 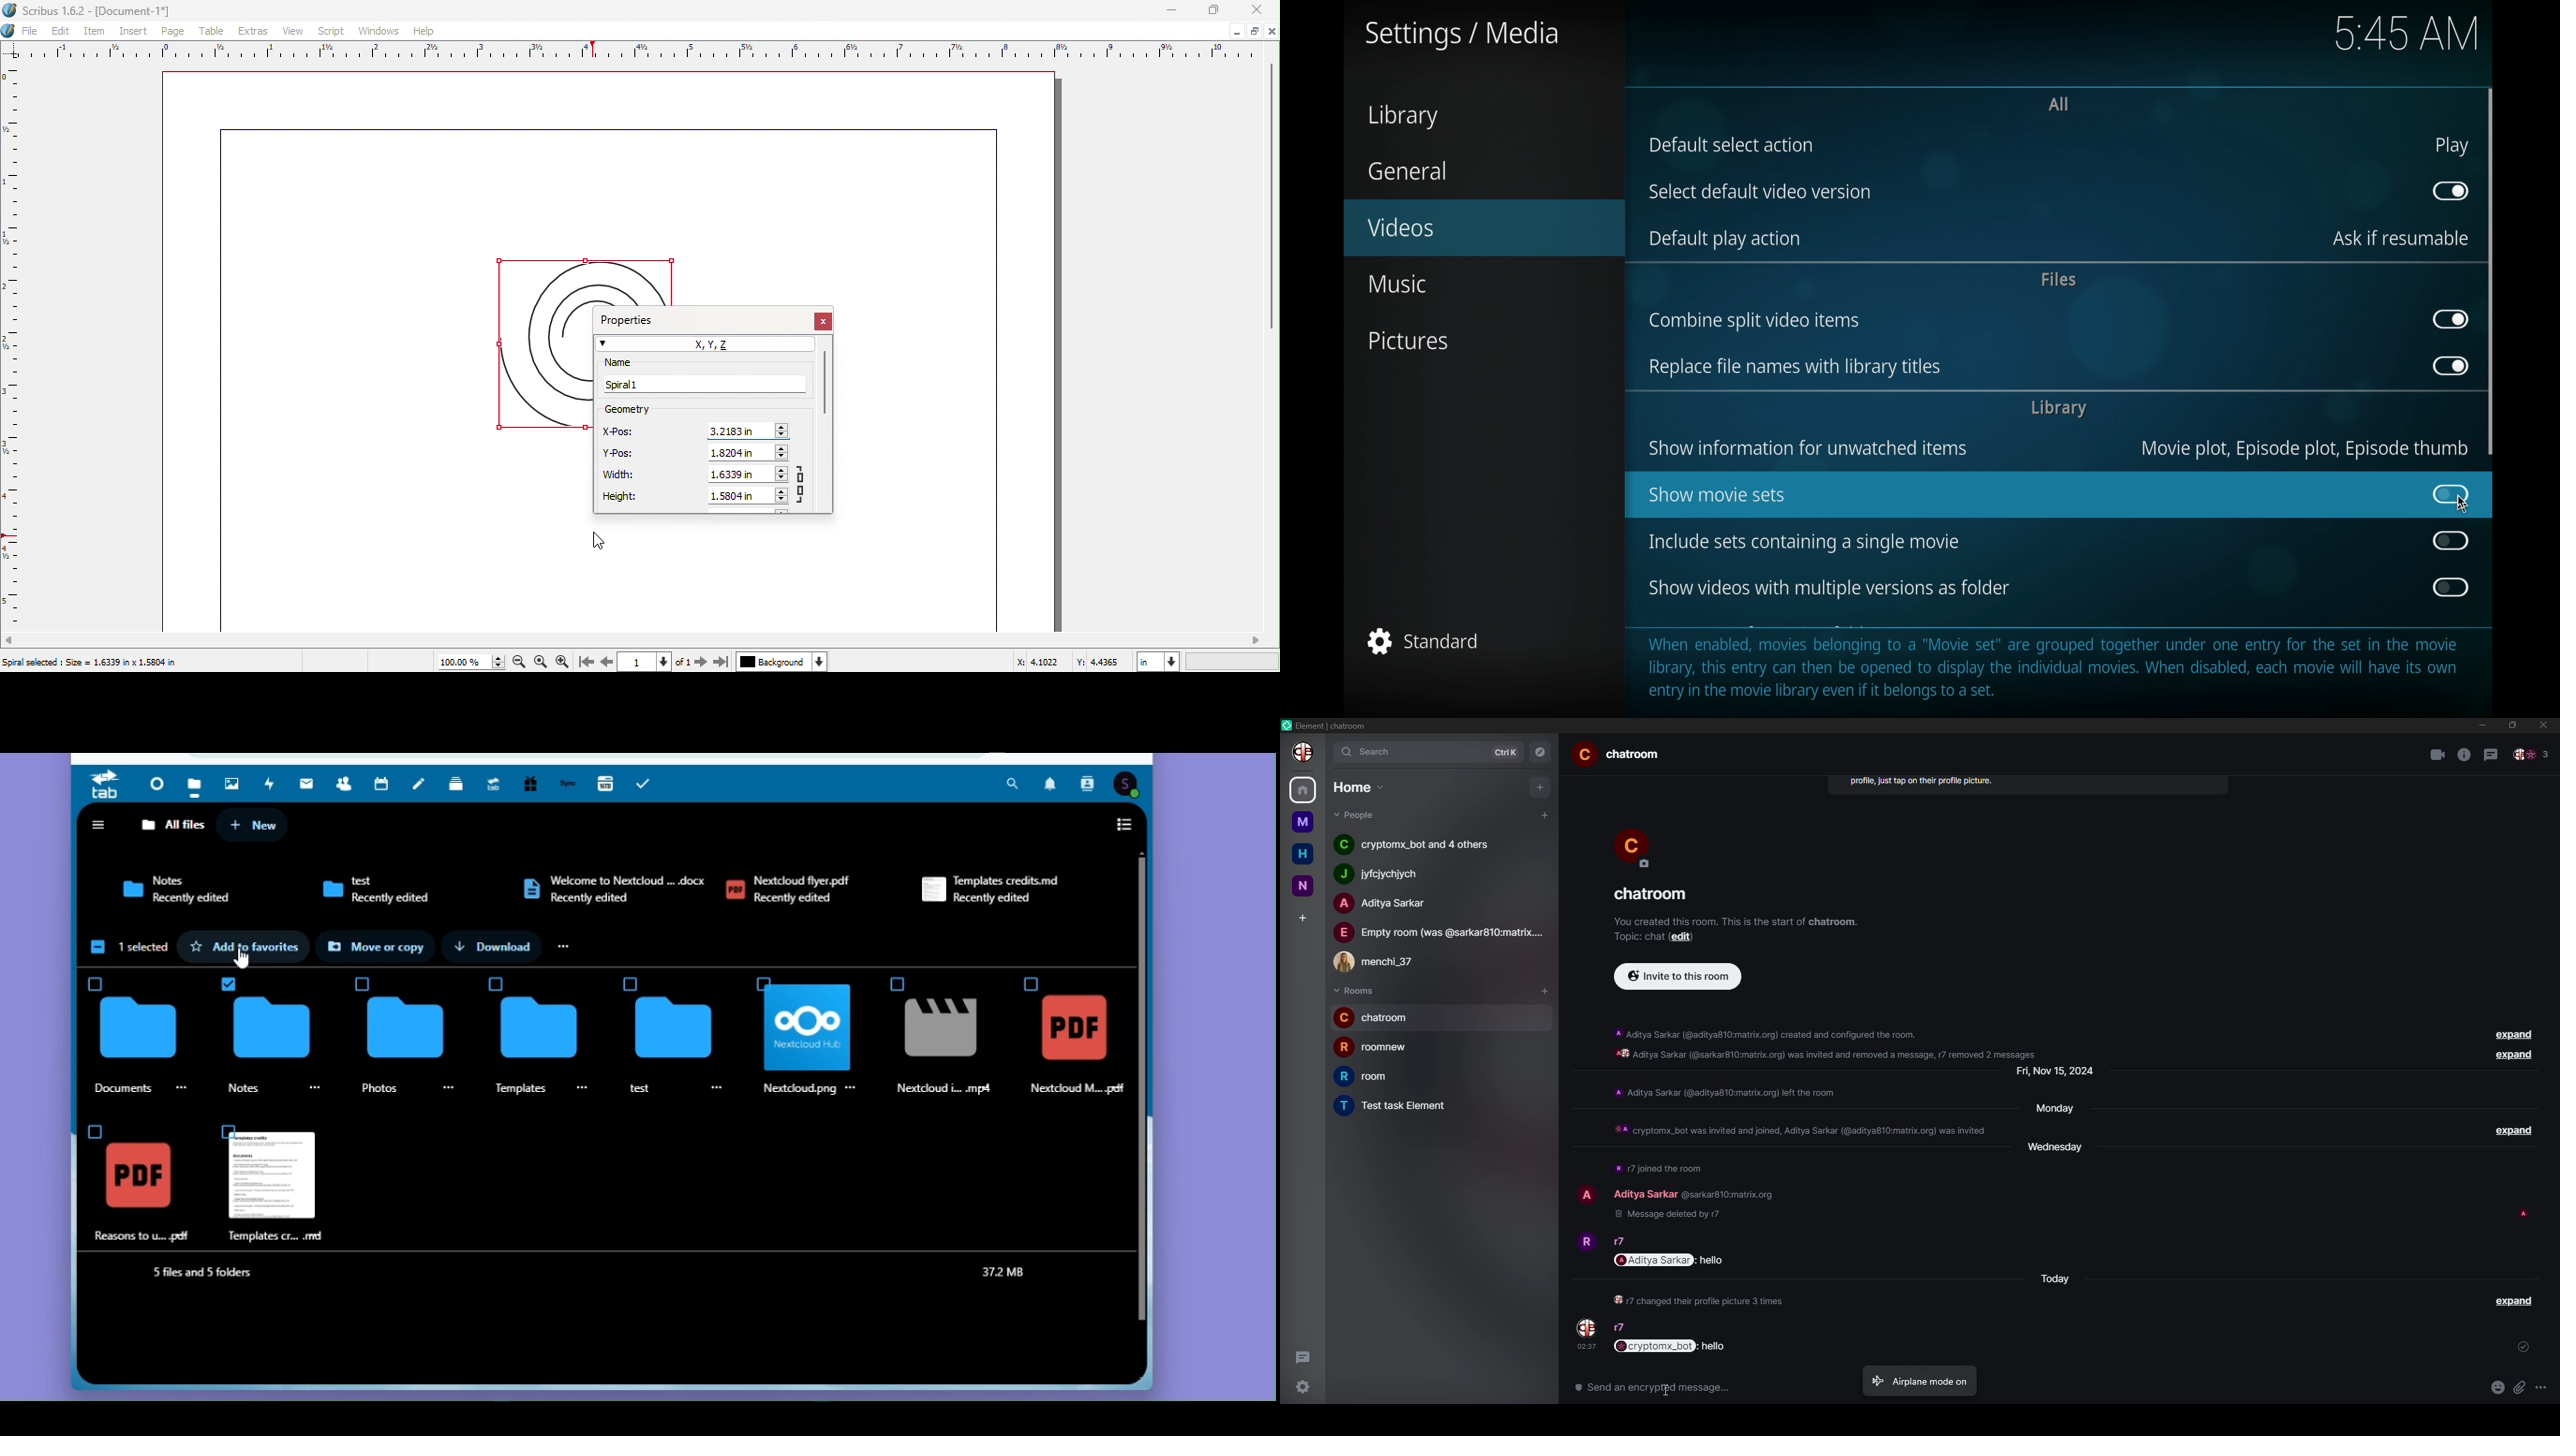 I want to click on Ellipsis, so click(x=568, y=946).